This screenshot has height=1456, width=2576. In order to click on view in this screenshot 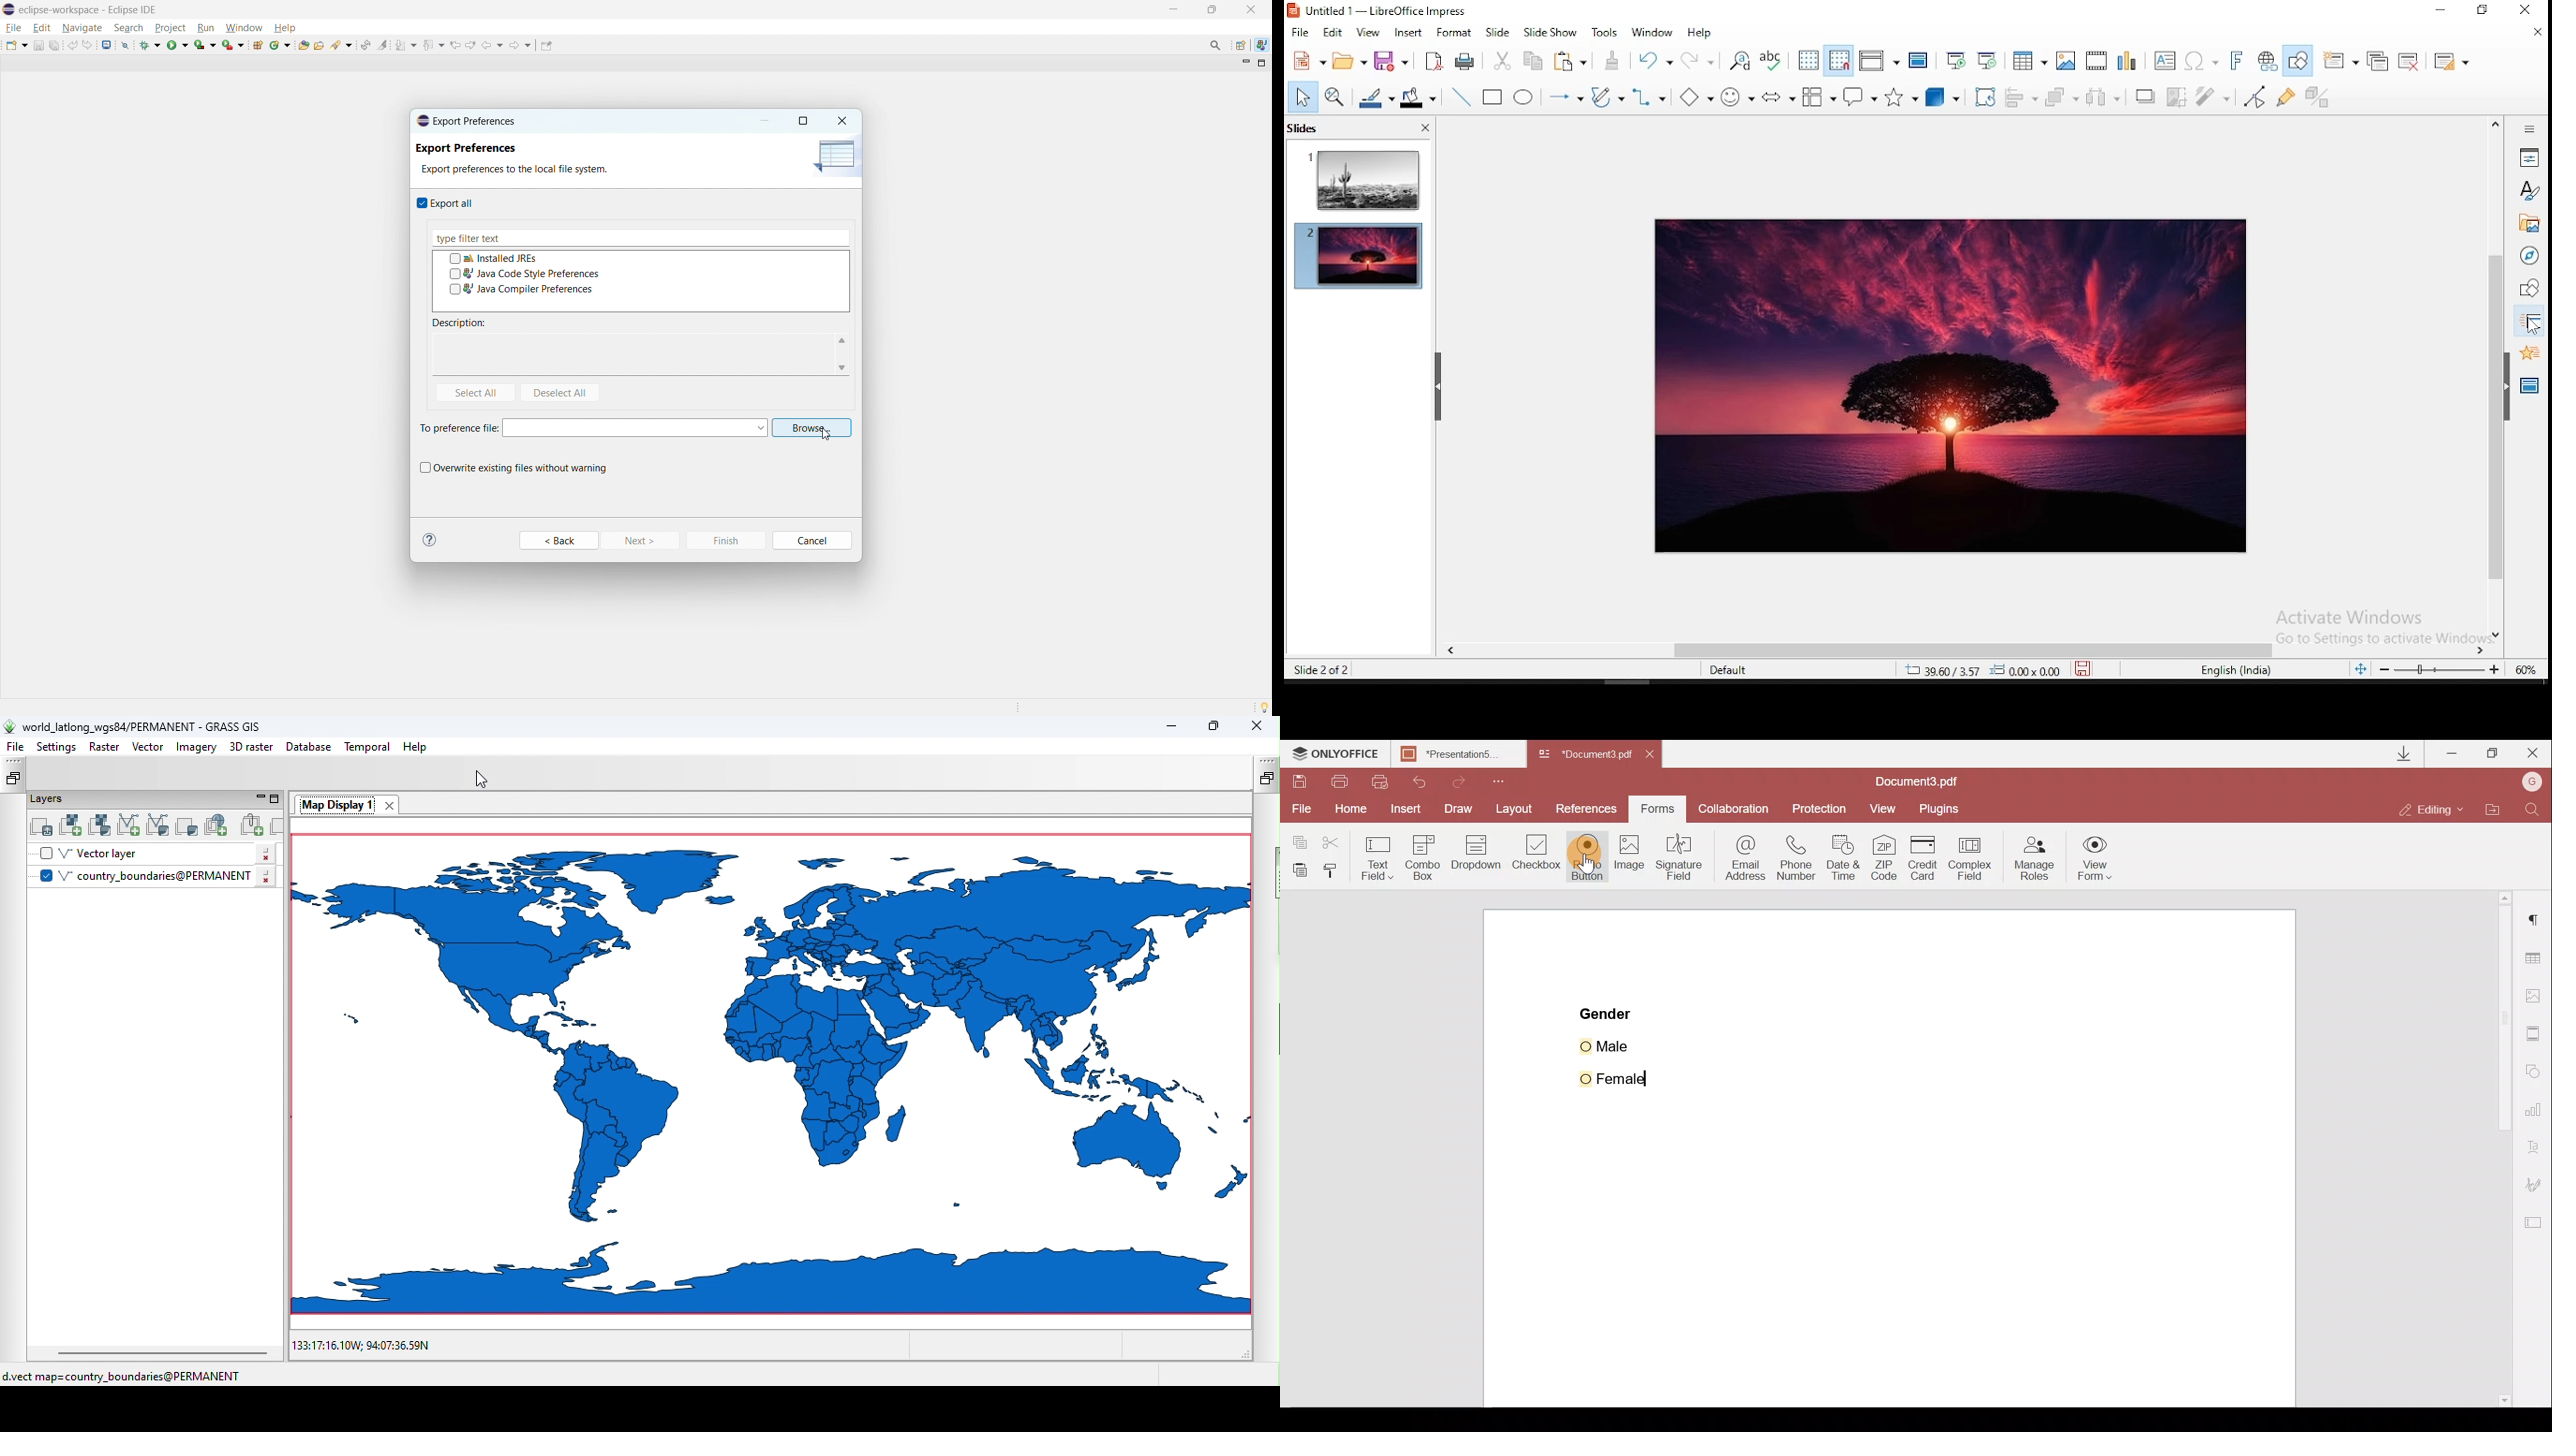, I will do `click(1364, 31)`.